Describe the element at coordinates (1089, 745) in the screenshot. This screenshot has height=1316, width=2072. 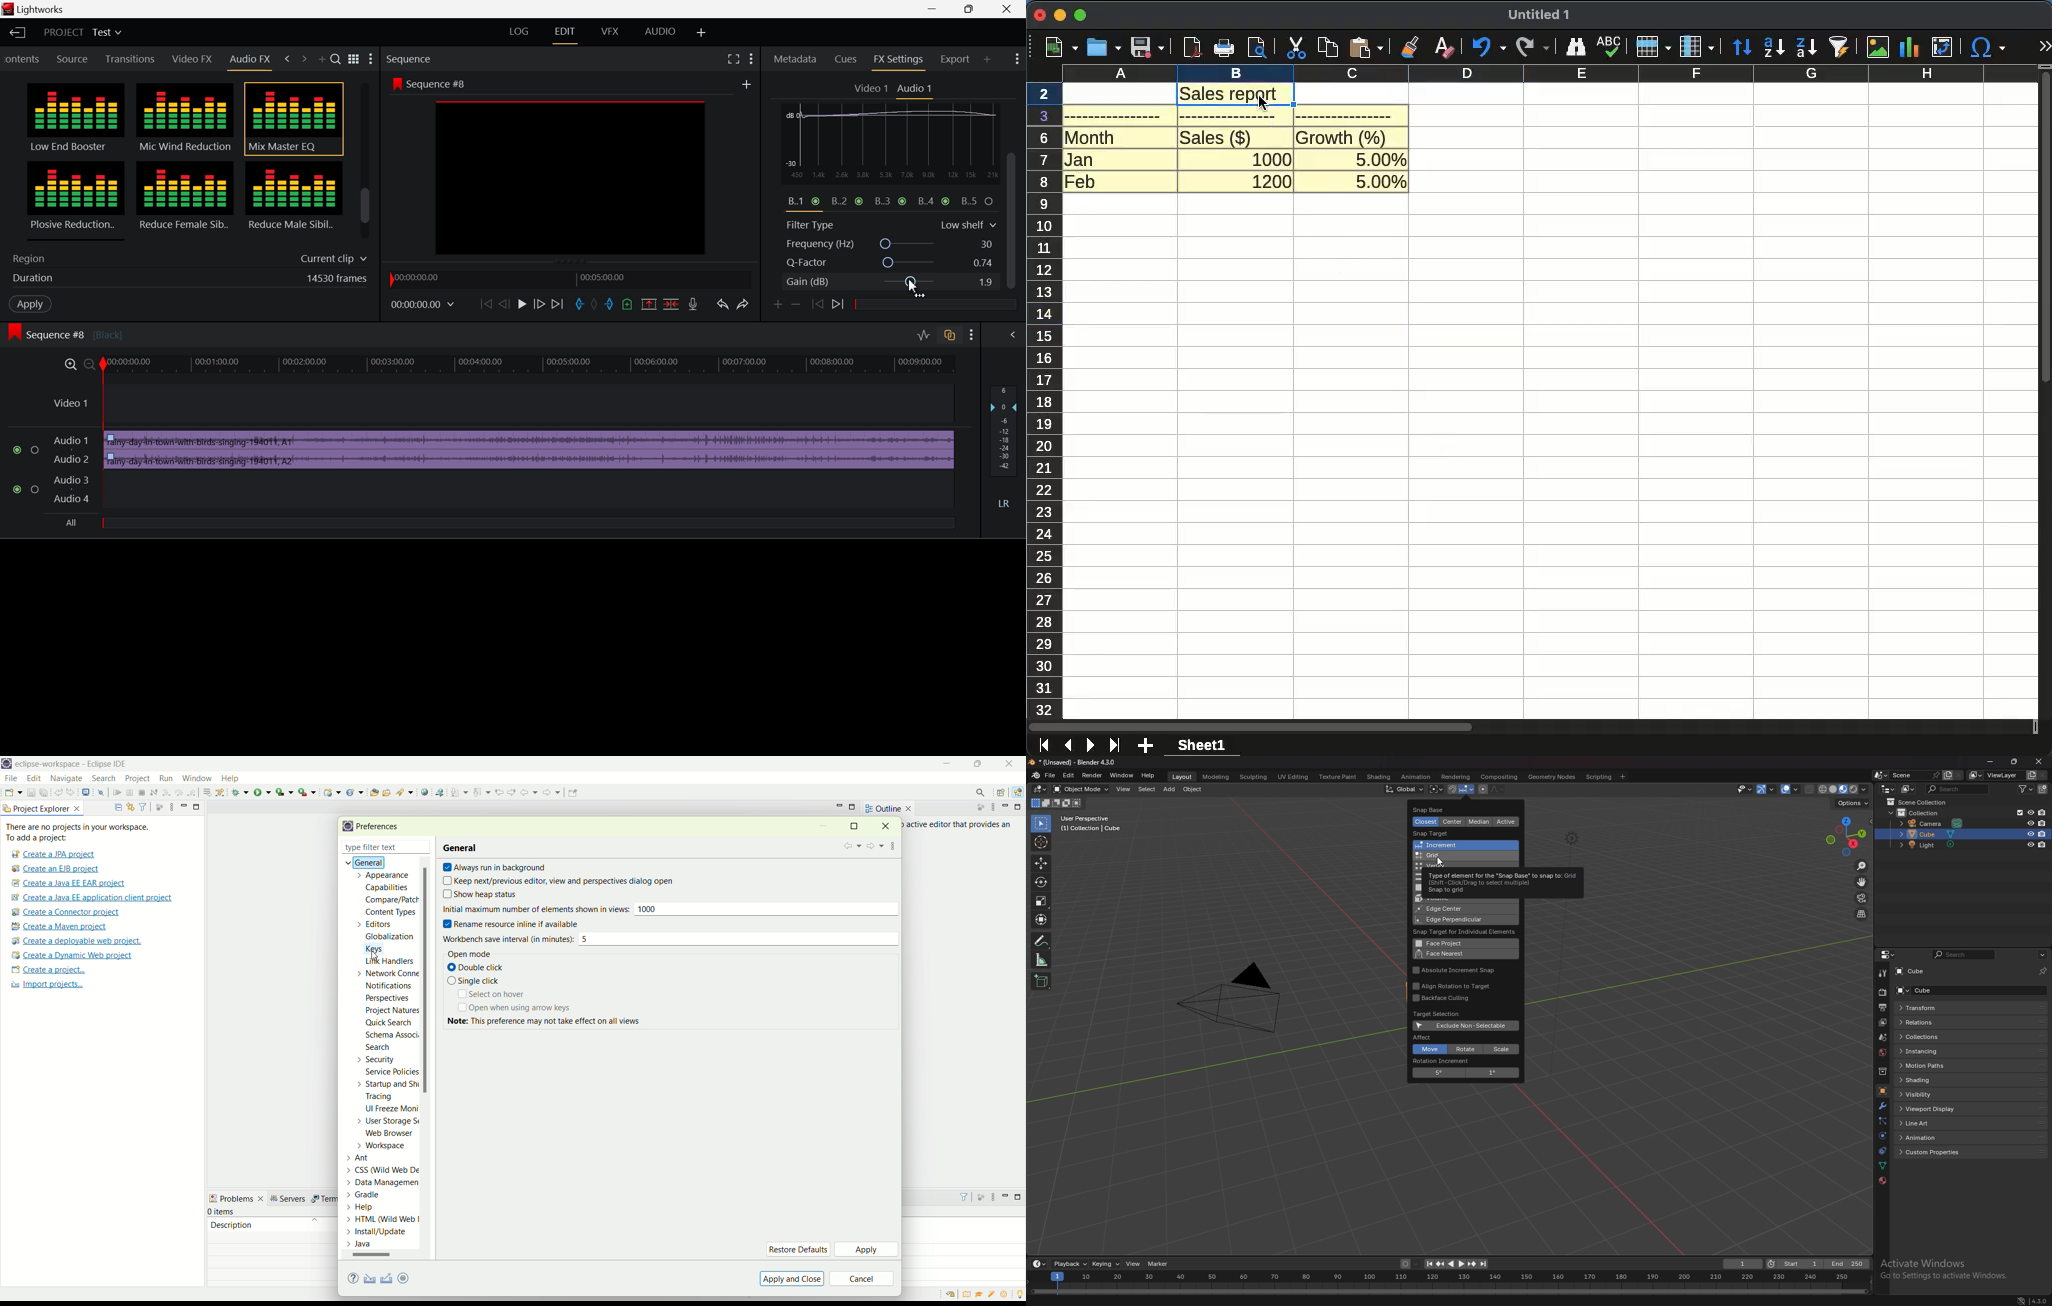
I see `next sheet` at that location.